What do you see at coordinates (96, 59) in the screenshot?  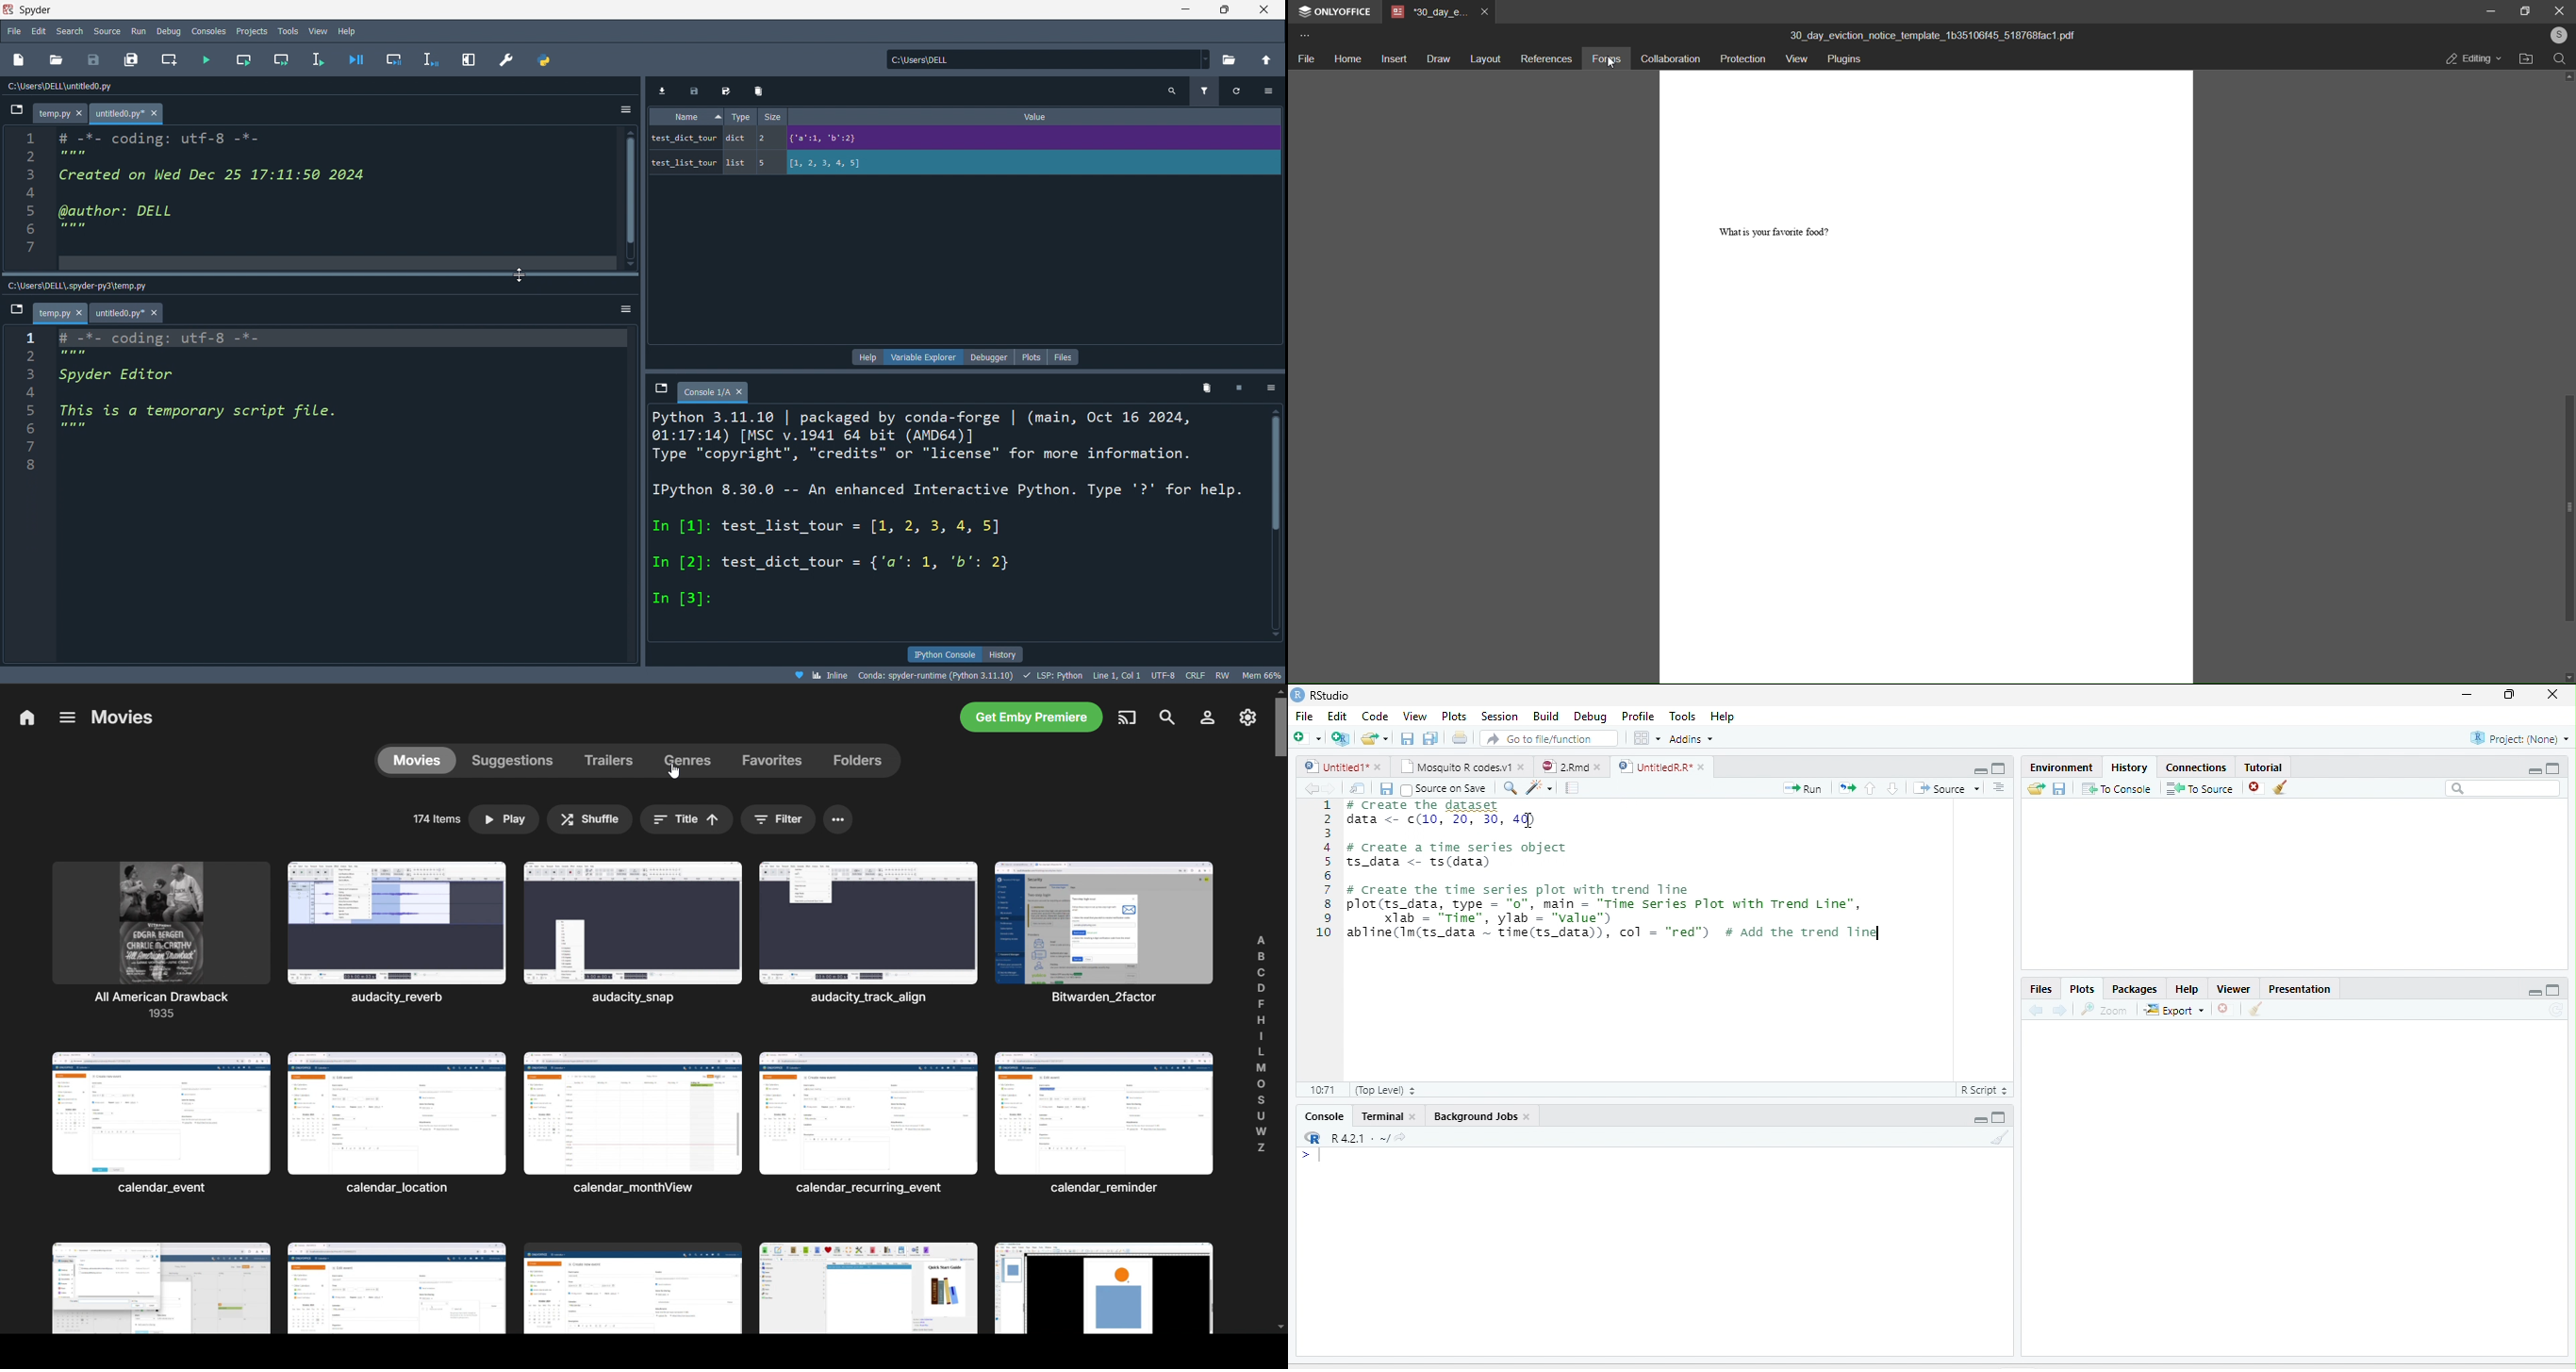 I see `SAVE` at bounding box center [96, 59].